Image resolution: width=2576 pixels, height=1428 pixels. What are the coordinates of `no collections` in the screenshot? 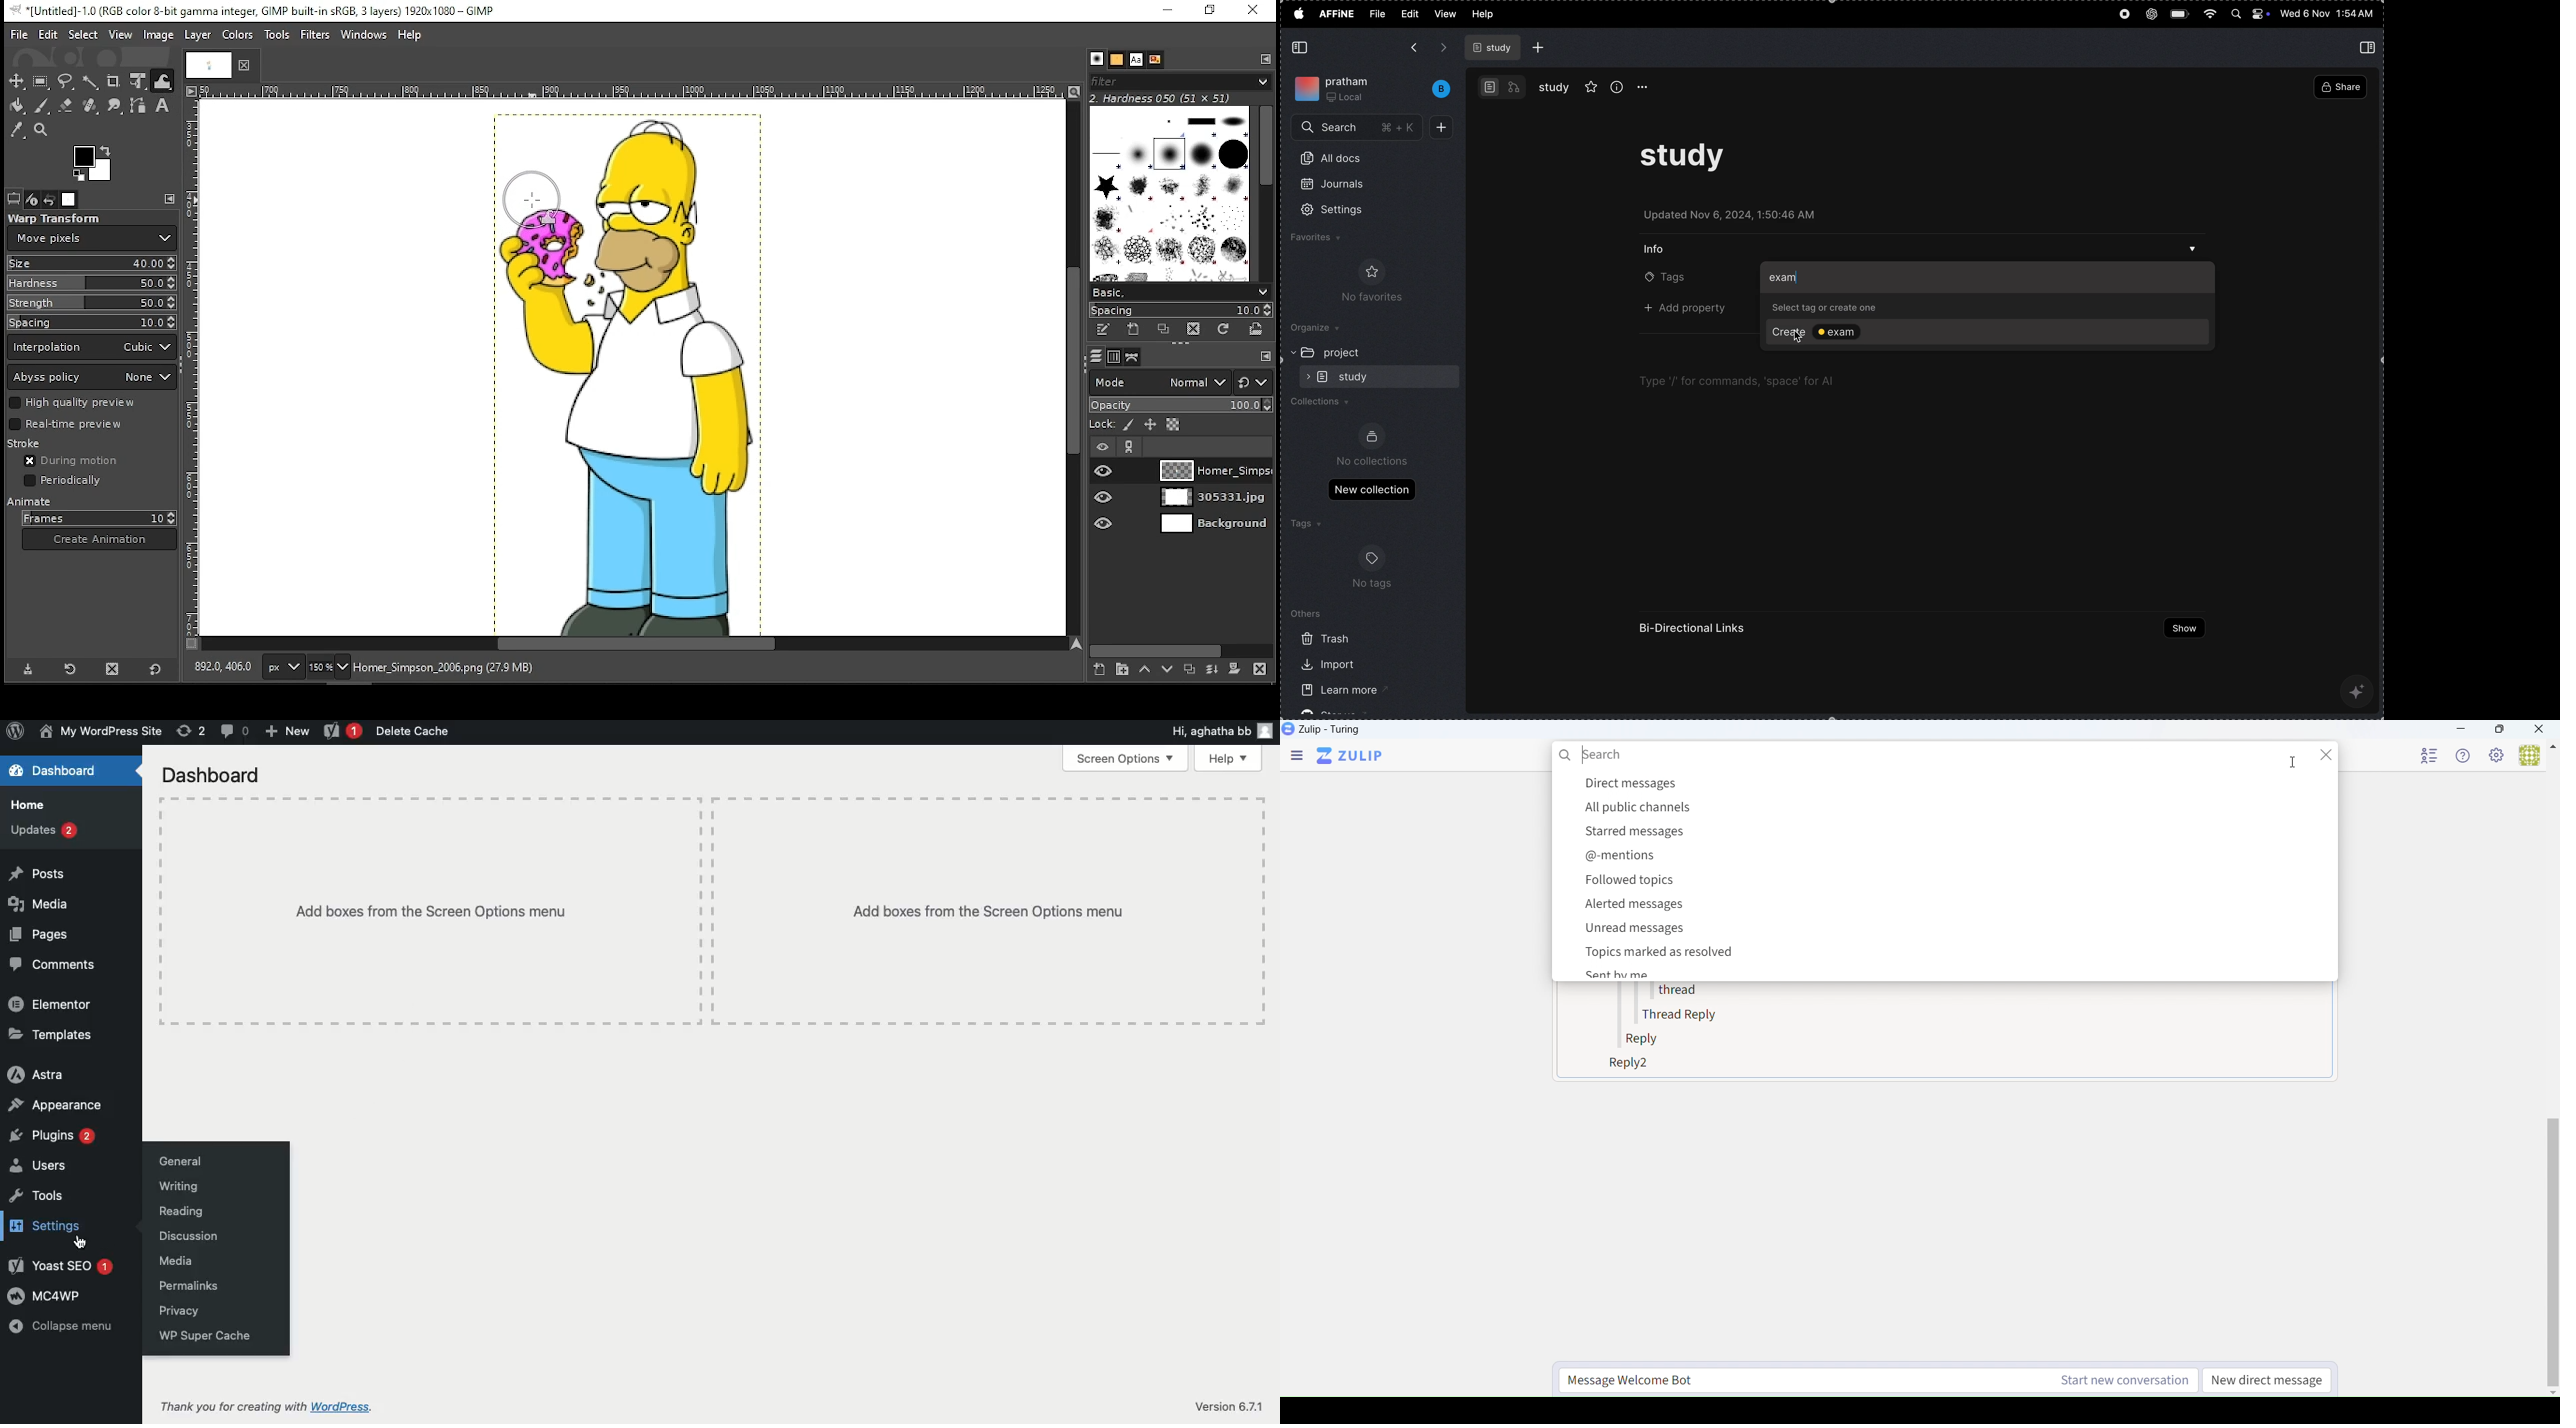 It's located at (1373, 461).